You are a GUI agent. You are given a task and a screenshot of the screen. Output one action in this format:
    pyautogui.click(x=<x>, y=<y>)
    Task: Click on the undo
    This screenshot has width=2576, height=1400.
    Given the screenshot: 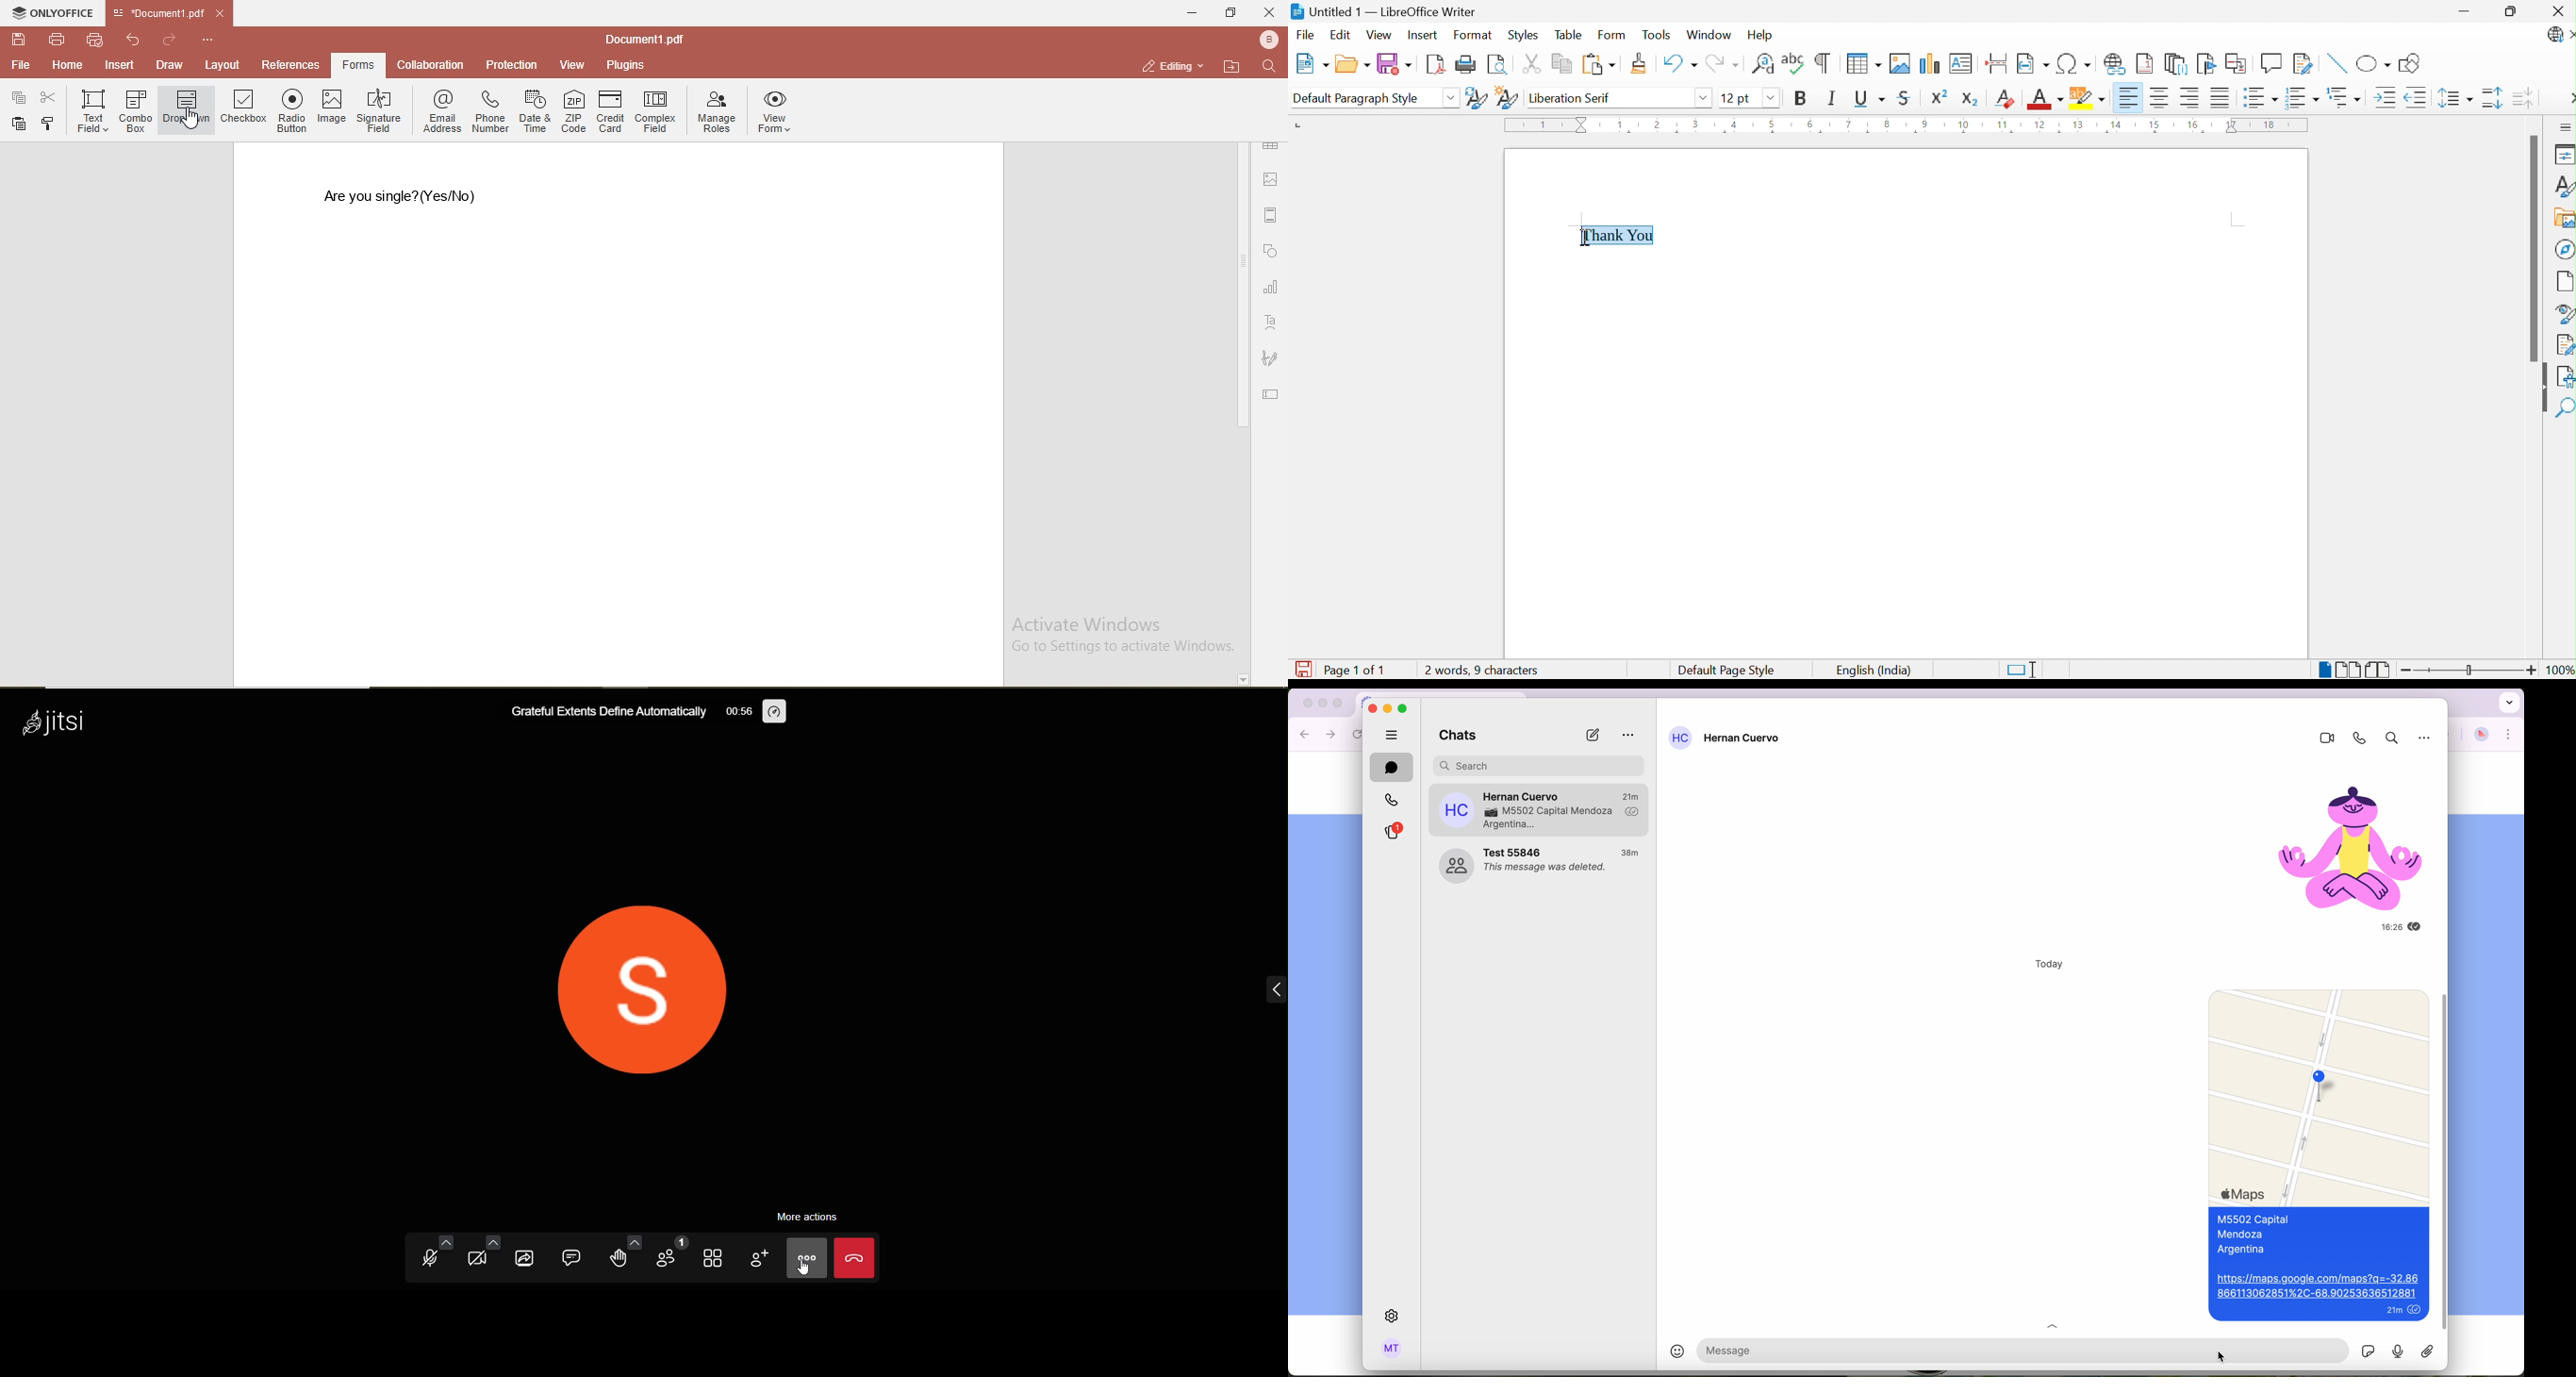 What is the action you would take?
    pyautogui.click(x=134, y=41)
    